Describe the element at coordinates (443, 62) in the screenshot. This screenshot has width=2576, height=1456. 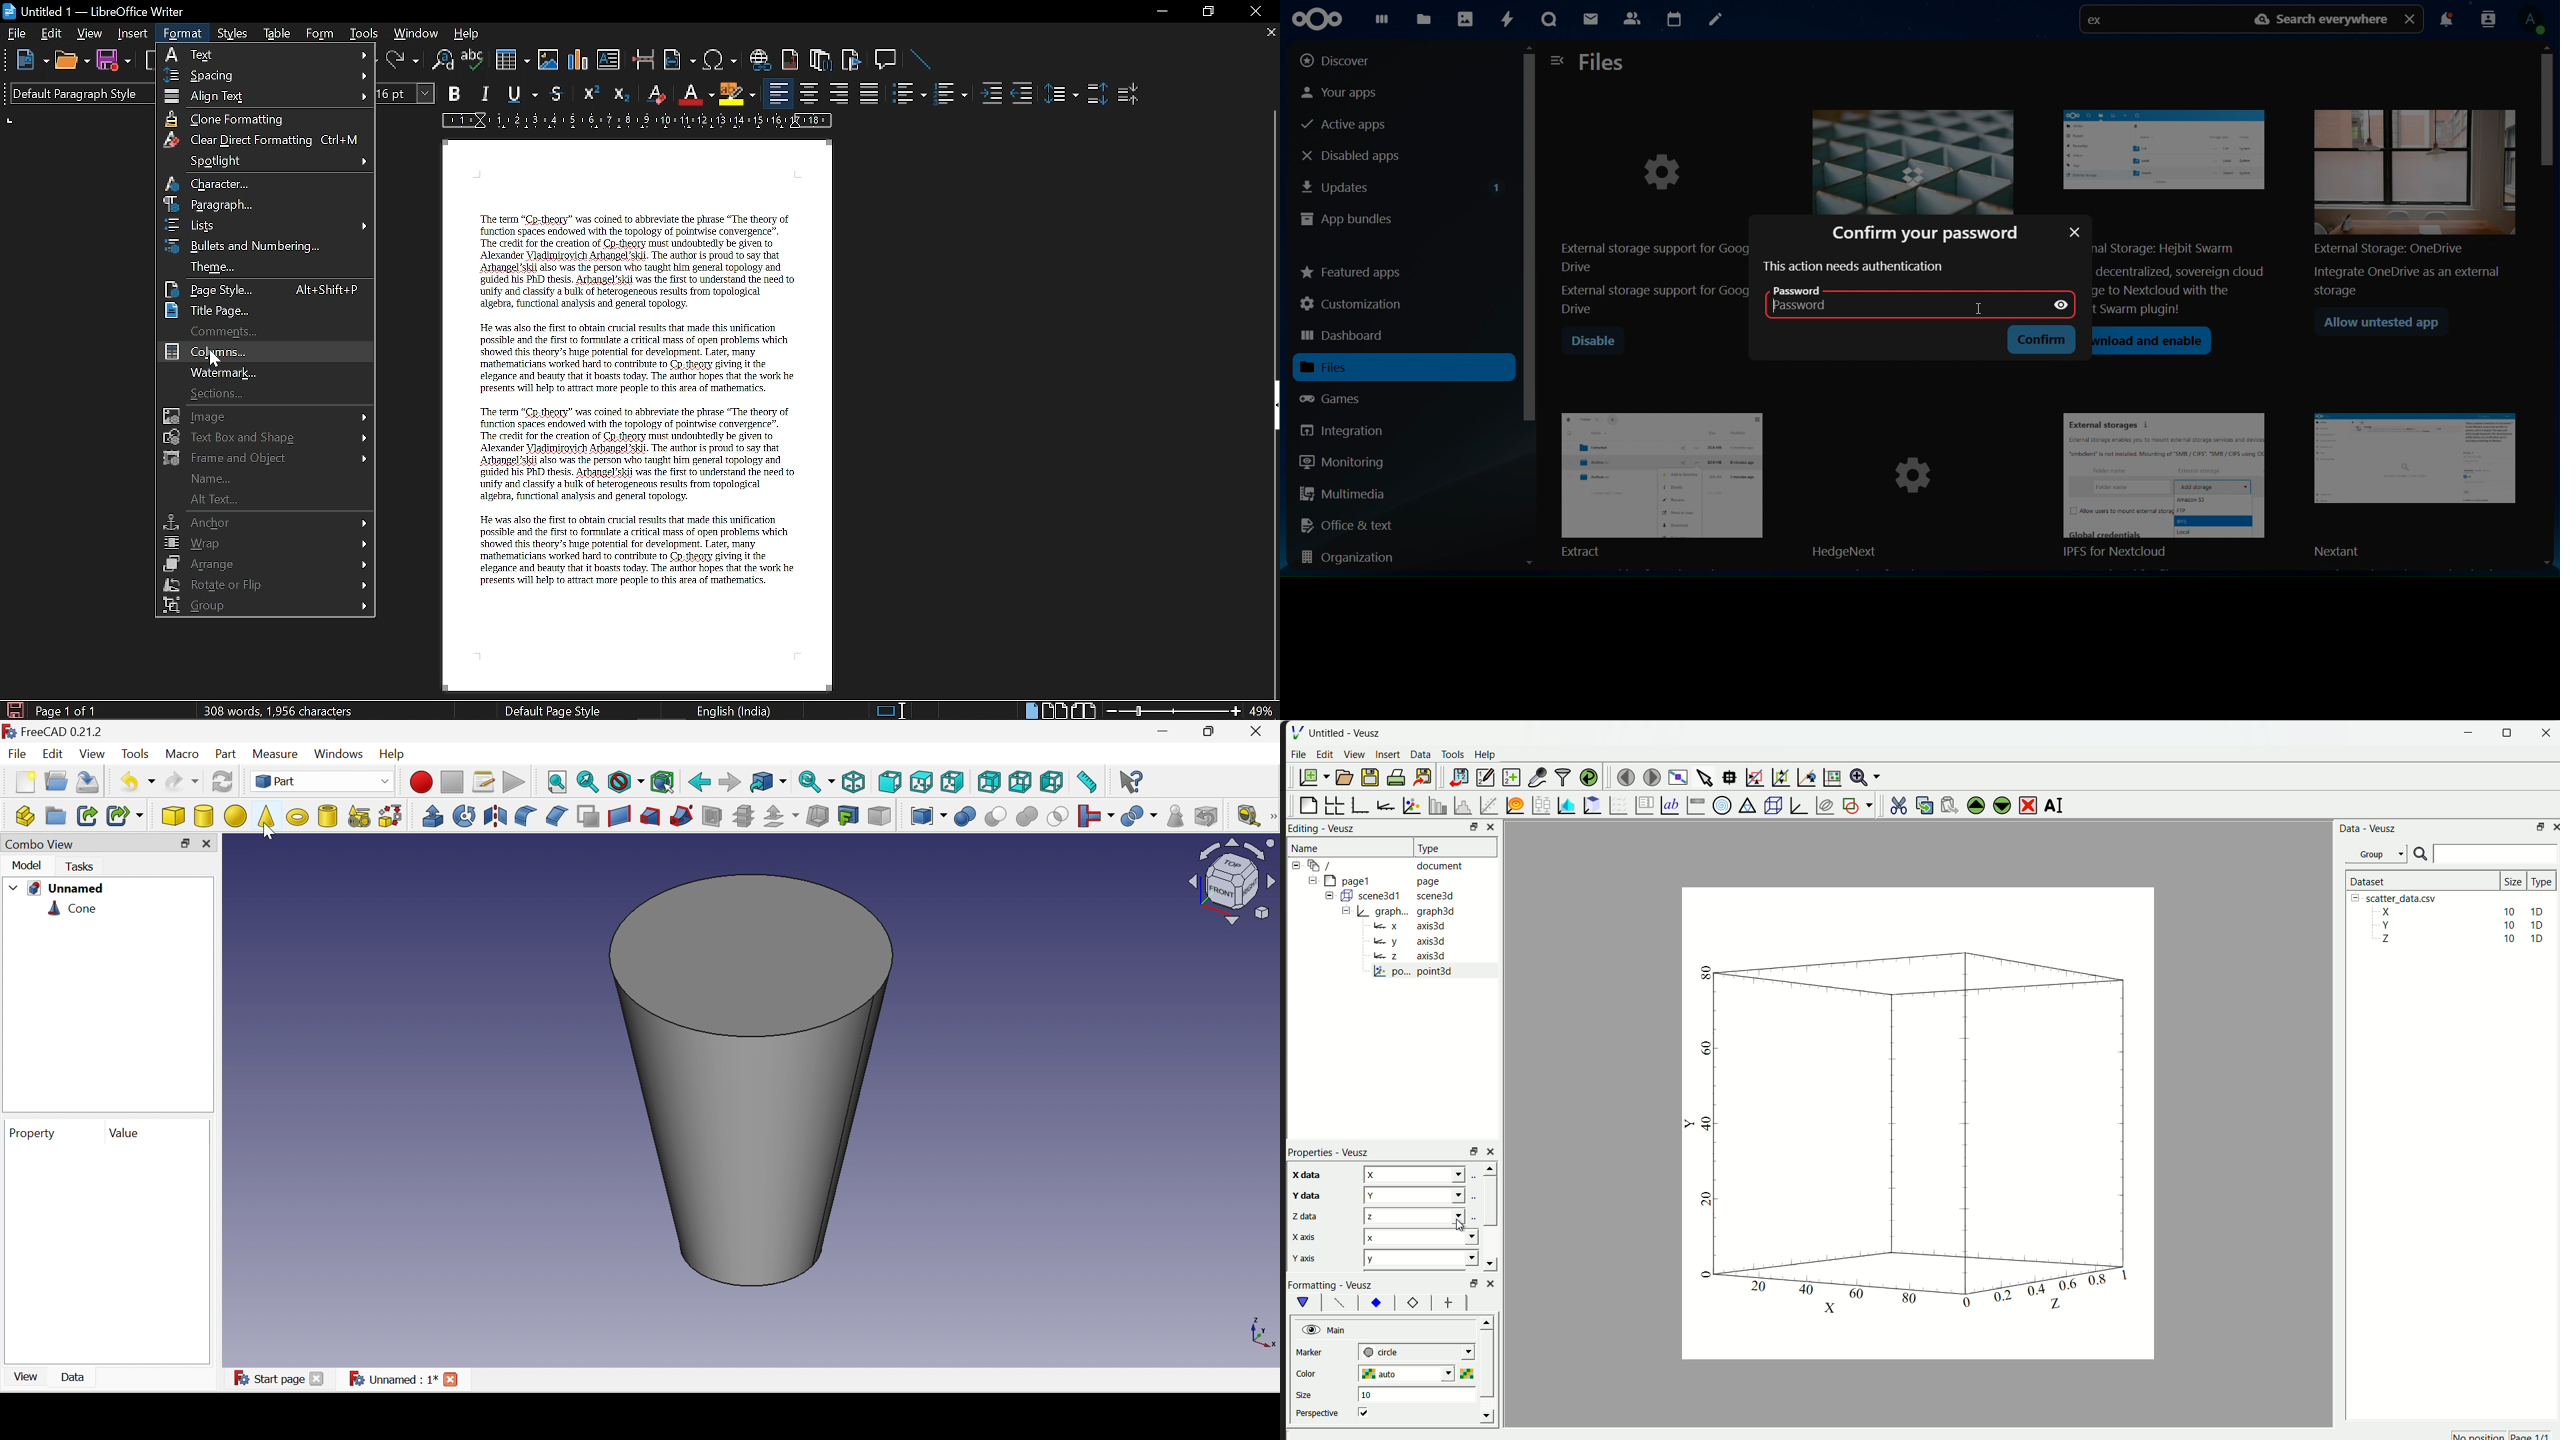
I see `Find and replace` at that location.